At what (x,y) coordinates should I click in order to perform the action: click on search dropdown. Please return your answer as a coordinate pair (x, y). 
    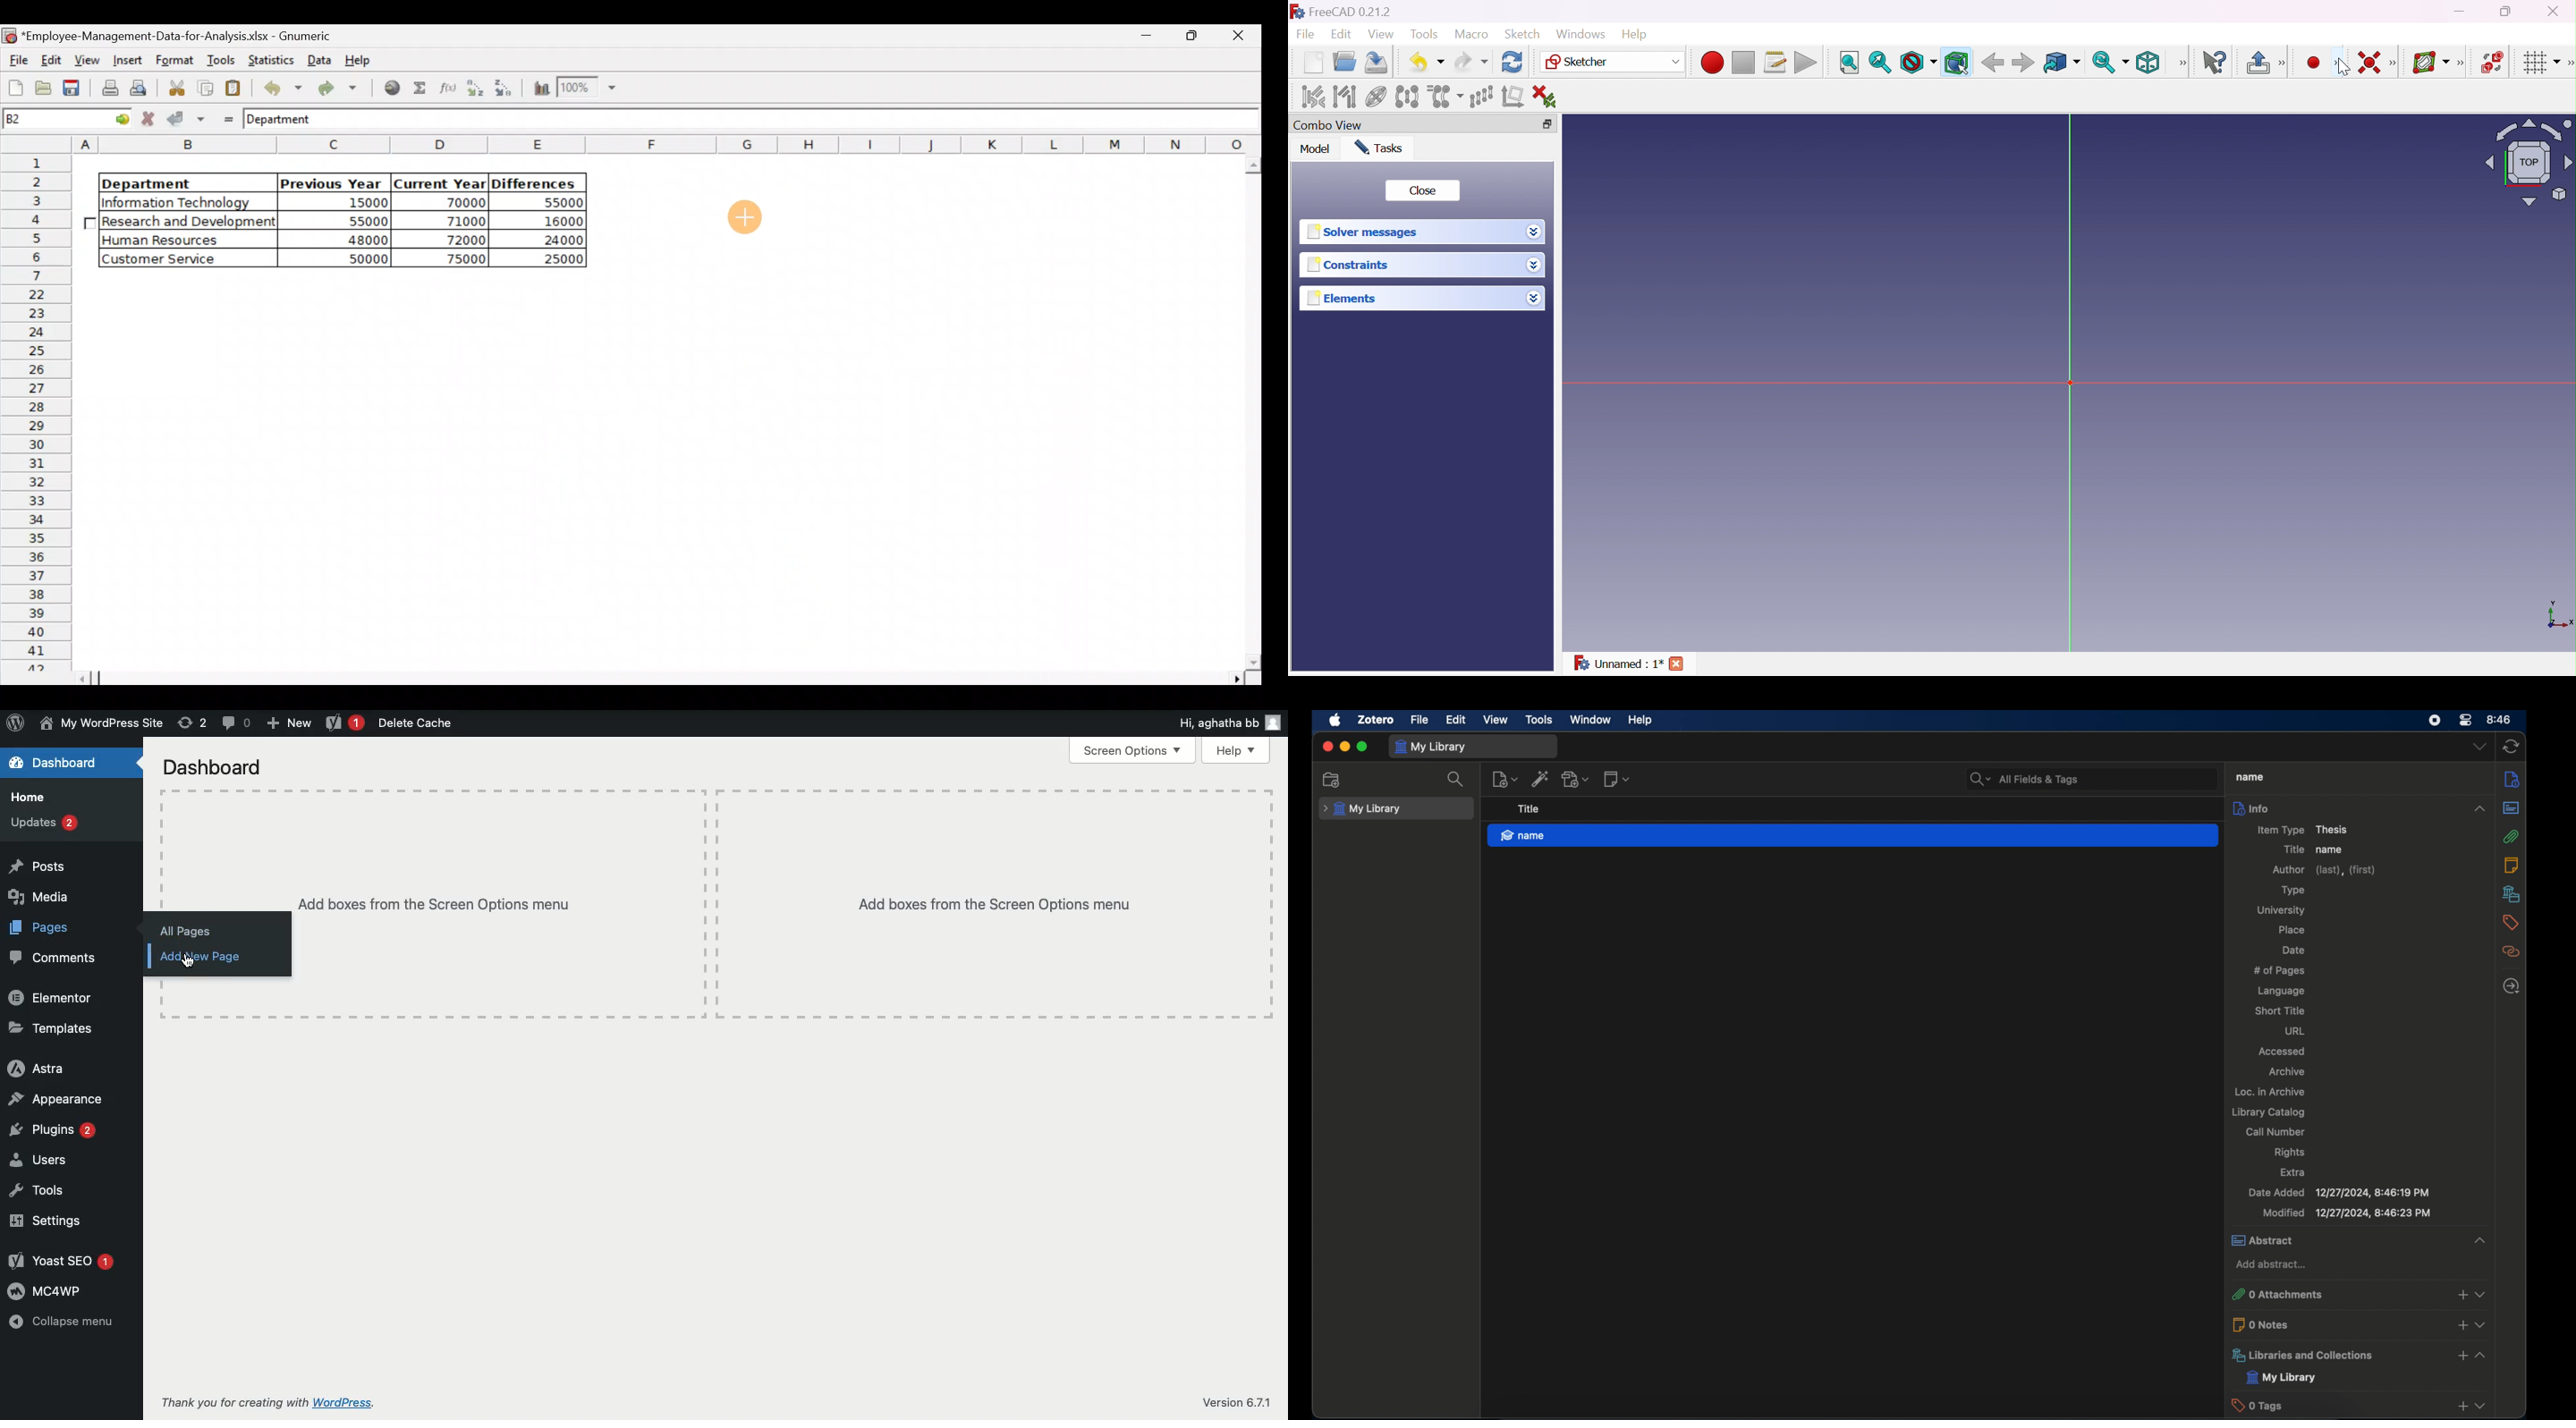
    Looking at the image, I should click on (1981, 780).